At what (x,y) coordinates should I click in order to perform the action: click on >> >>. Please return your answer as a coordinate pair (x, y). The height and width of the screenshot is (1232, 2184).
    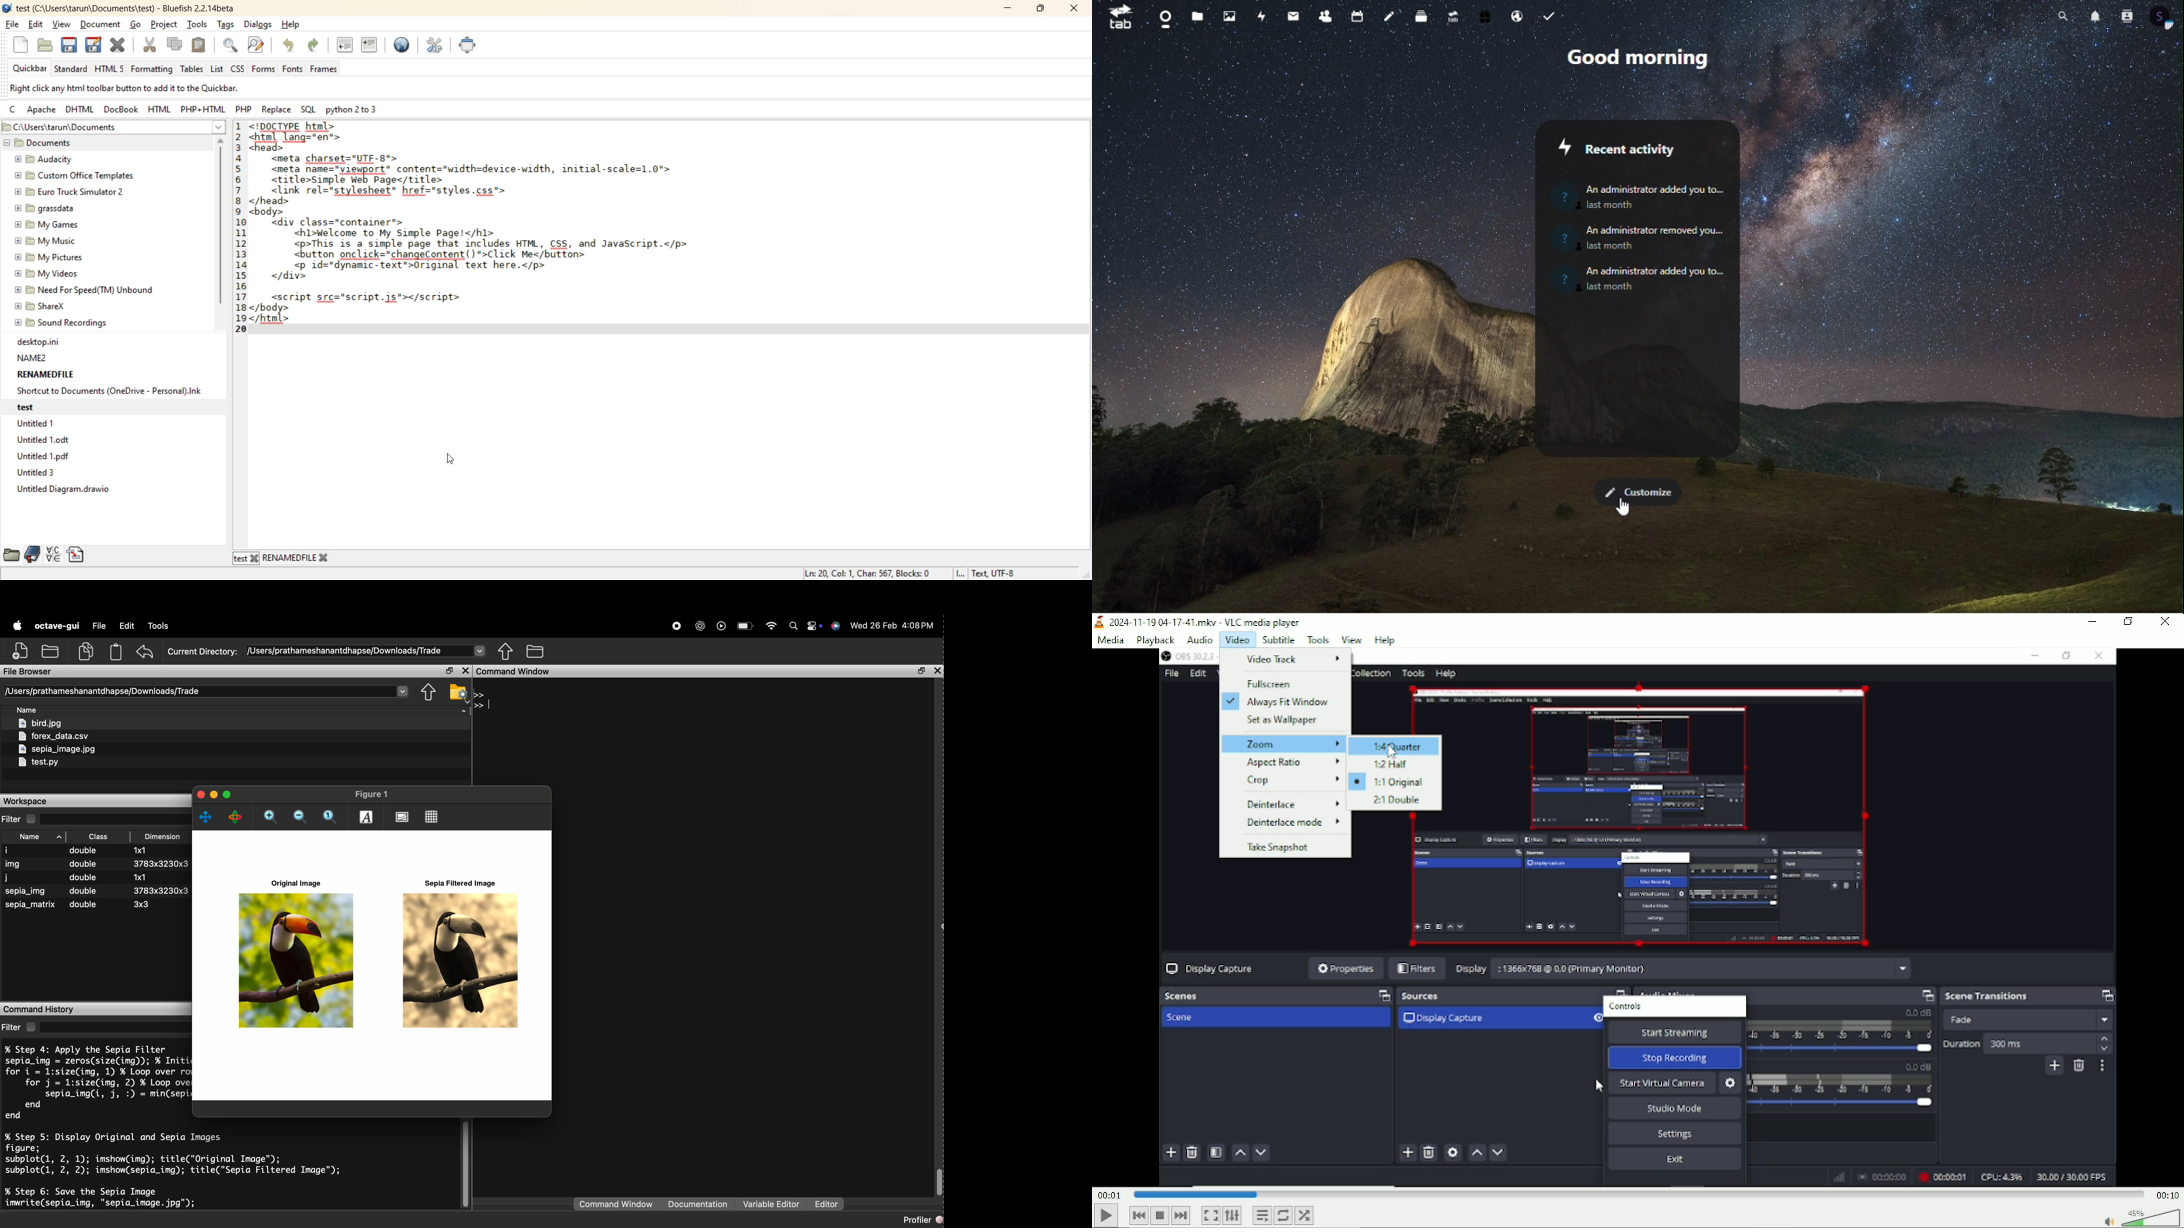
    Looking at the image, I should click on (479, 701).